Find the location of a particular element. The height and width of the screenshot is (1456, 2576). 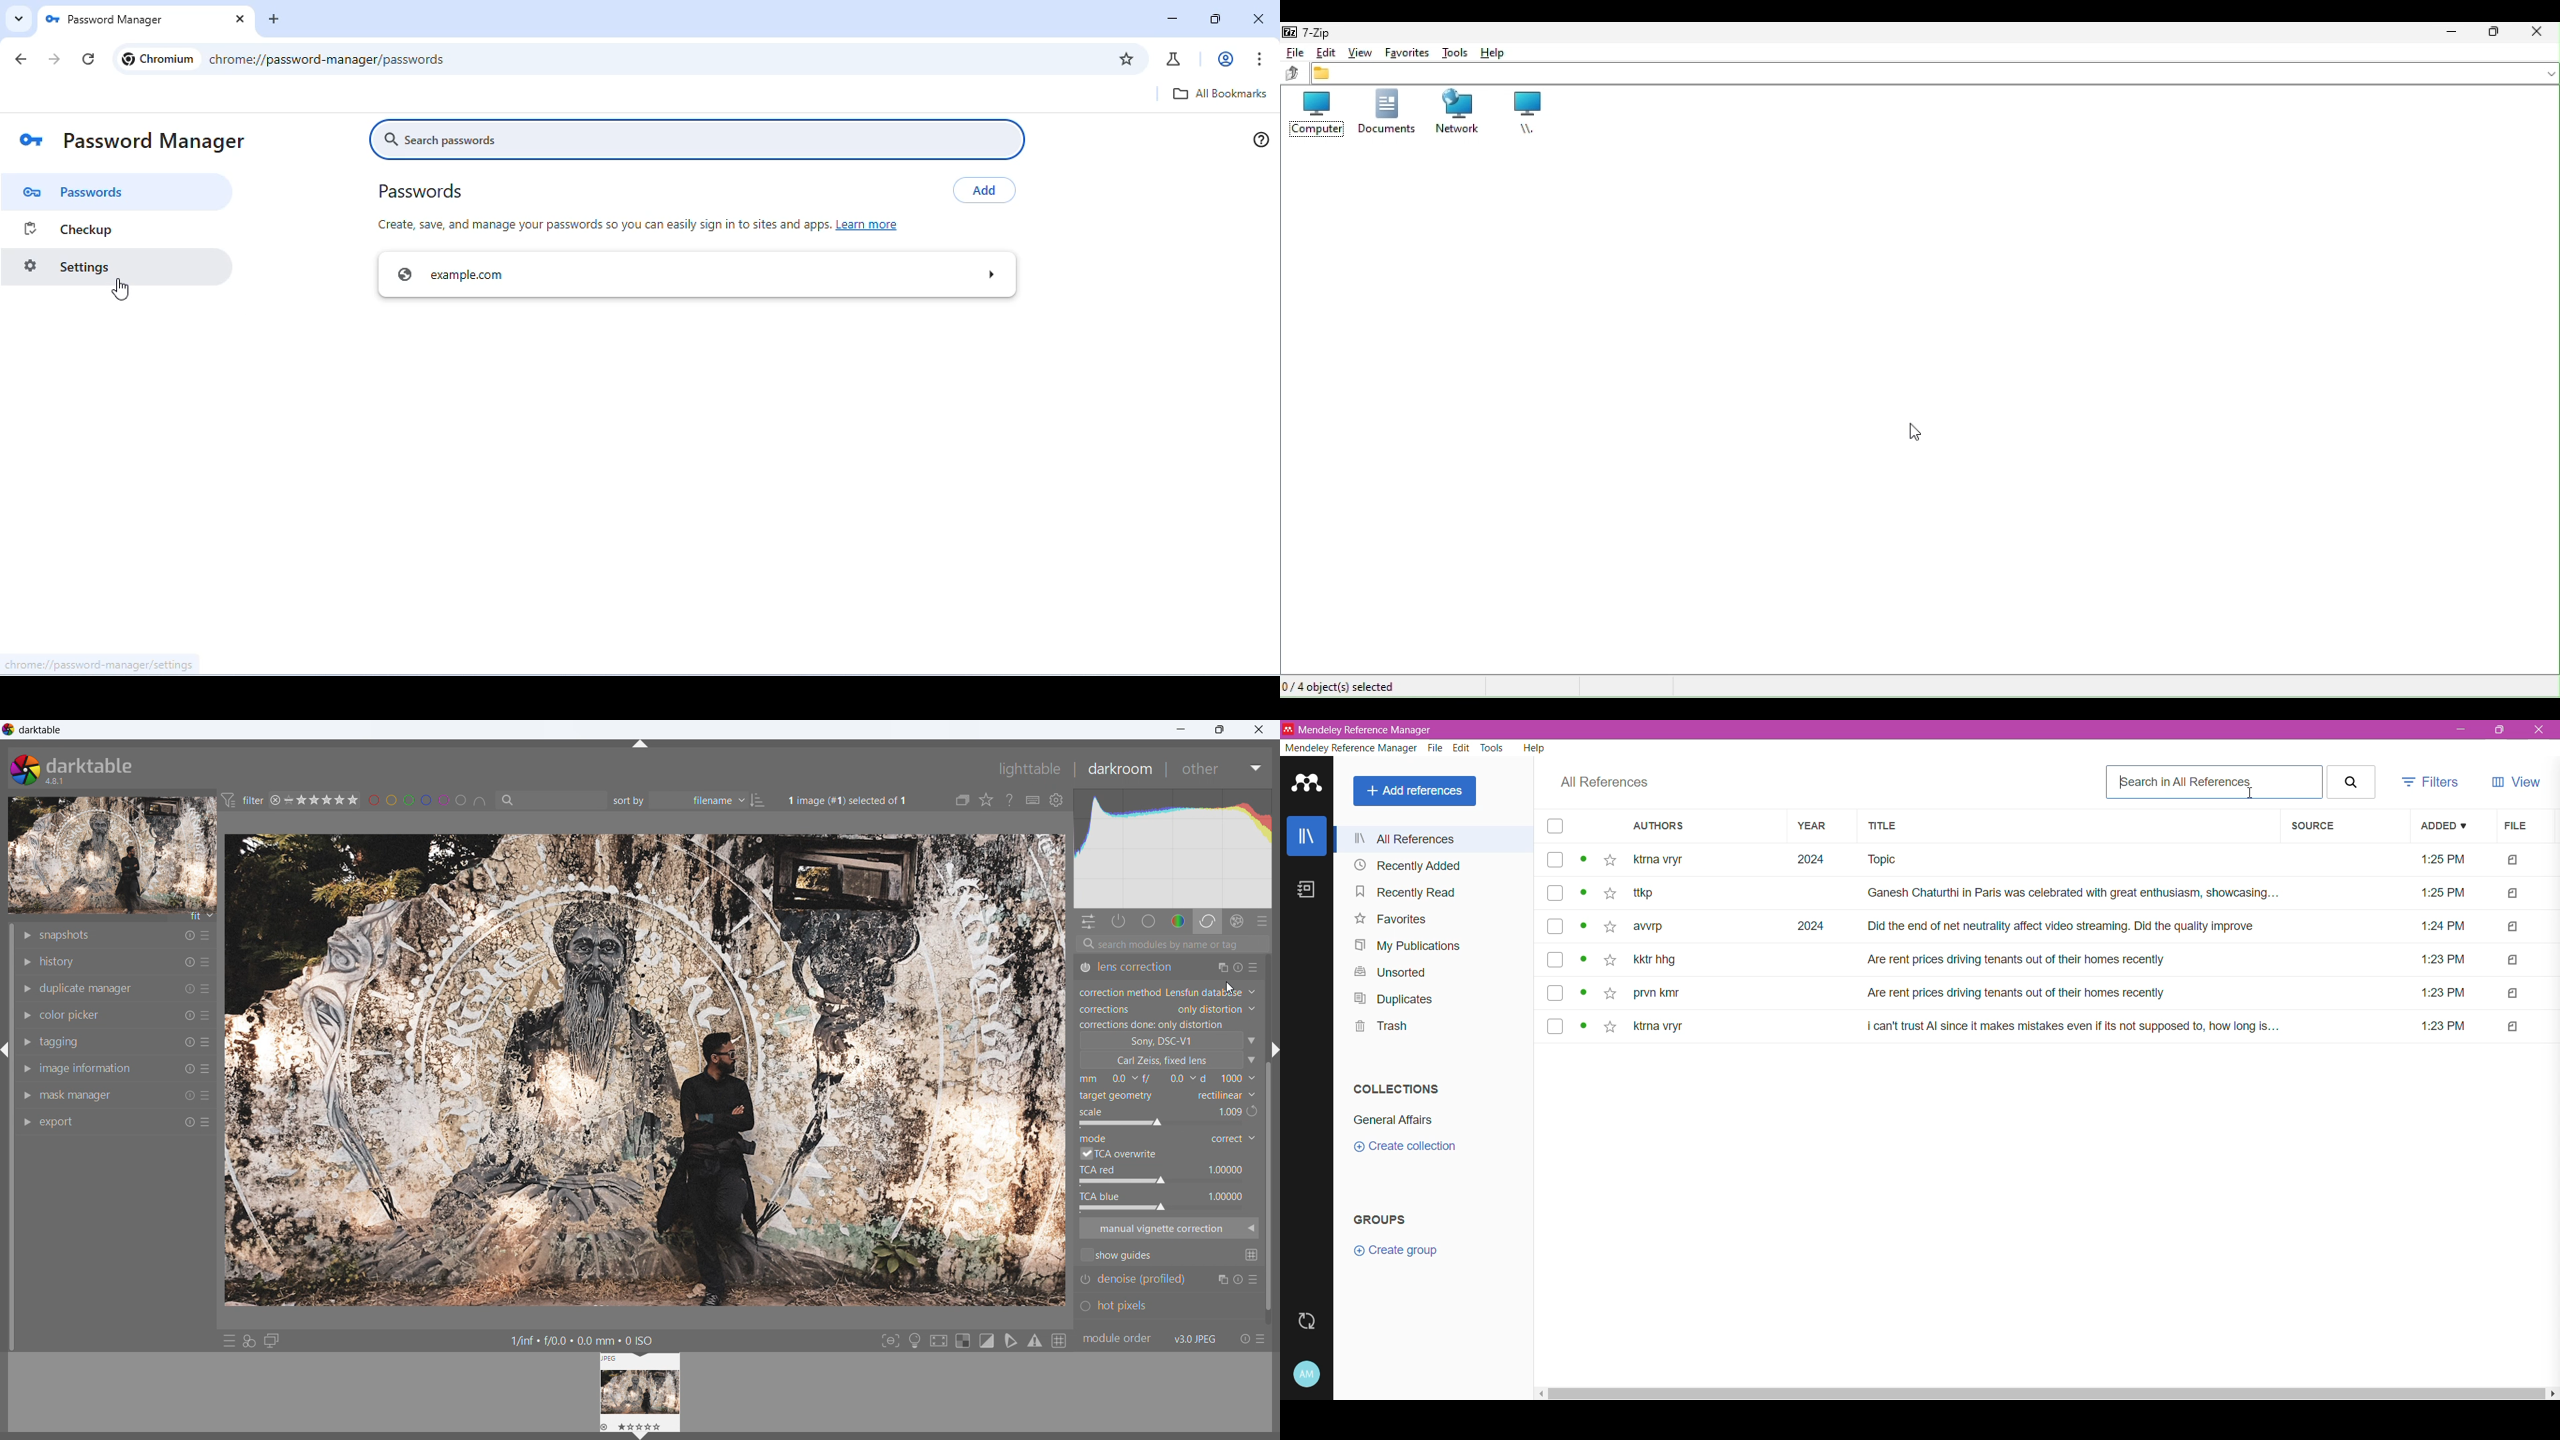

customize and control chromium is located at coordinates (1260, 60).